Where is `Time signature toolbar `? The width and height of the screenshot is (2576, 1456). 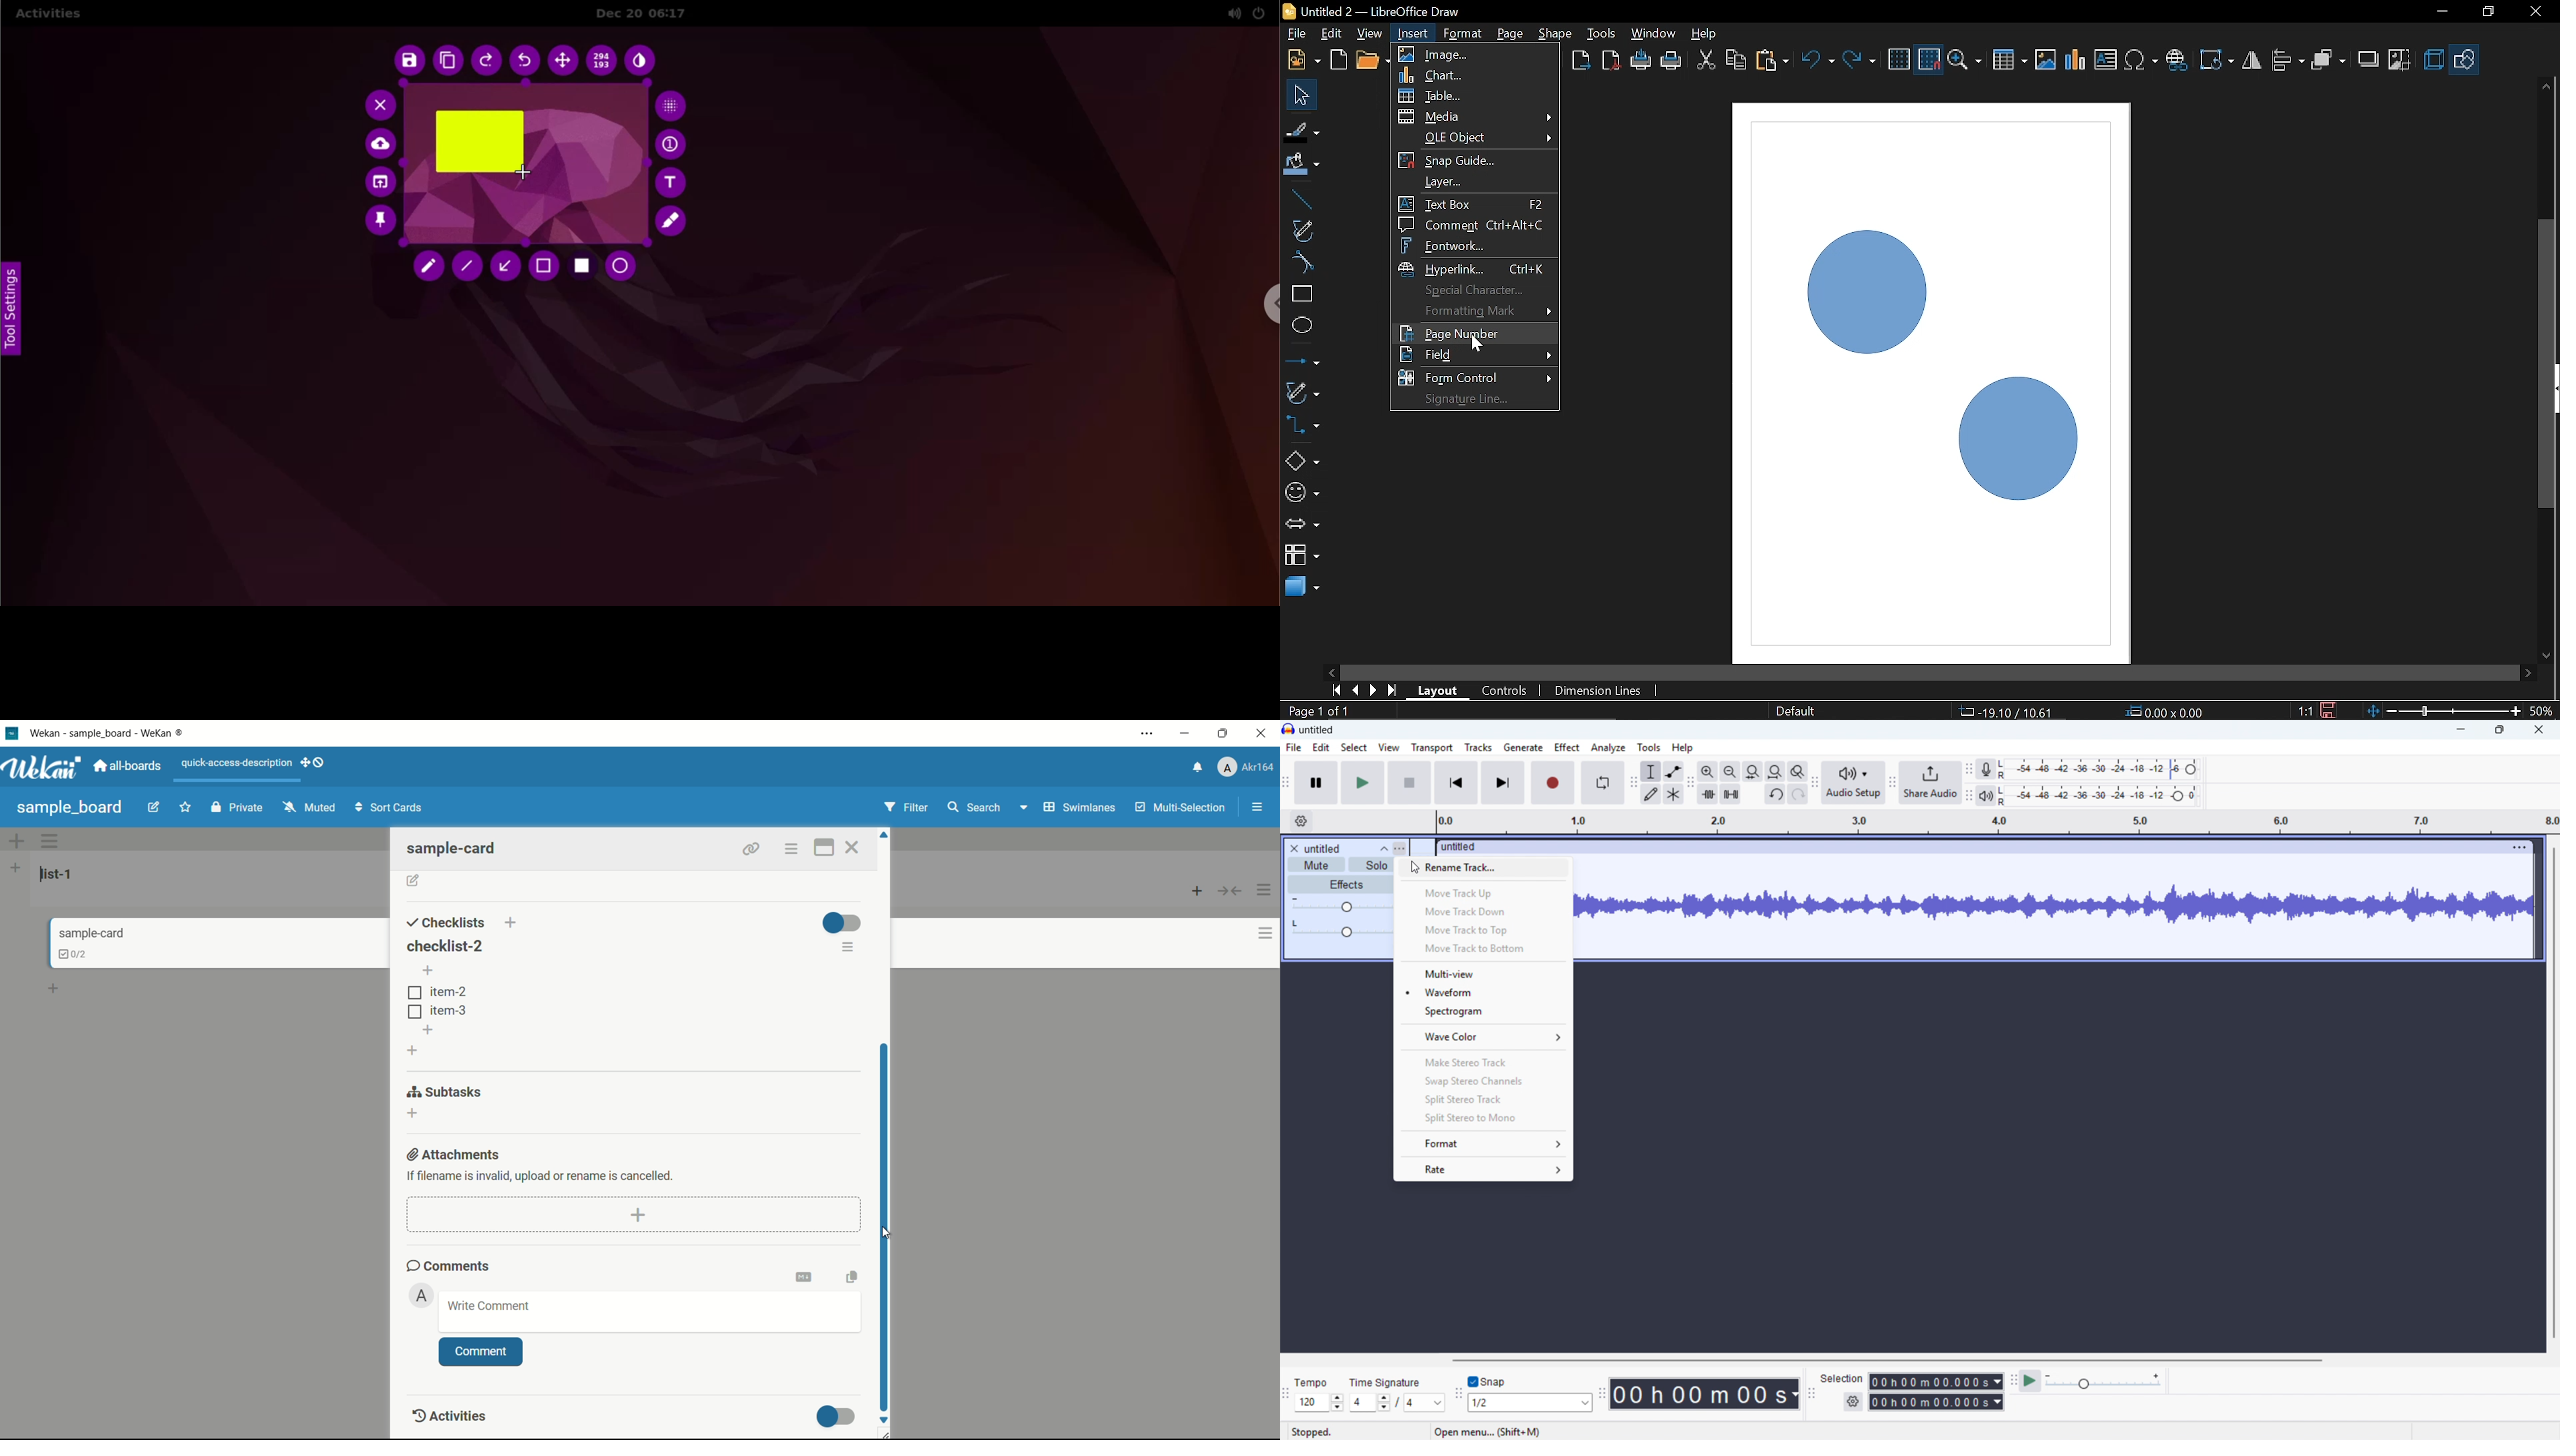
Time signature toolbar  is located at coordinates (1287, 1395).